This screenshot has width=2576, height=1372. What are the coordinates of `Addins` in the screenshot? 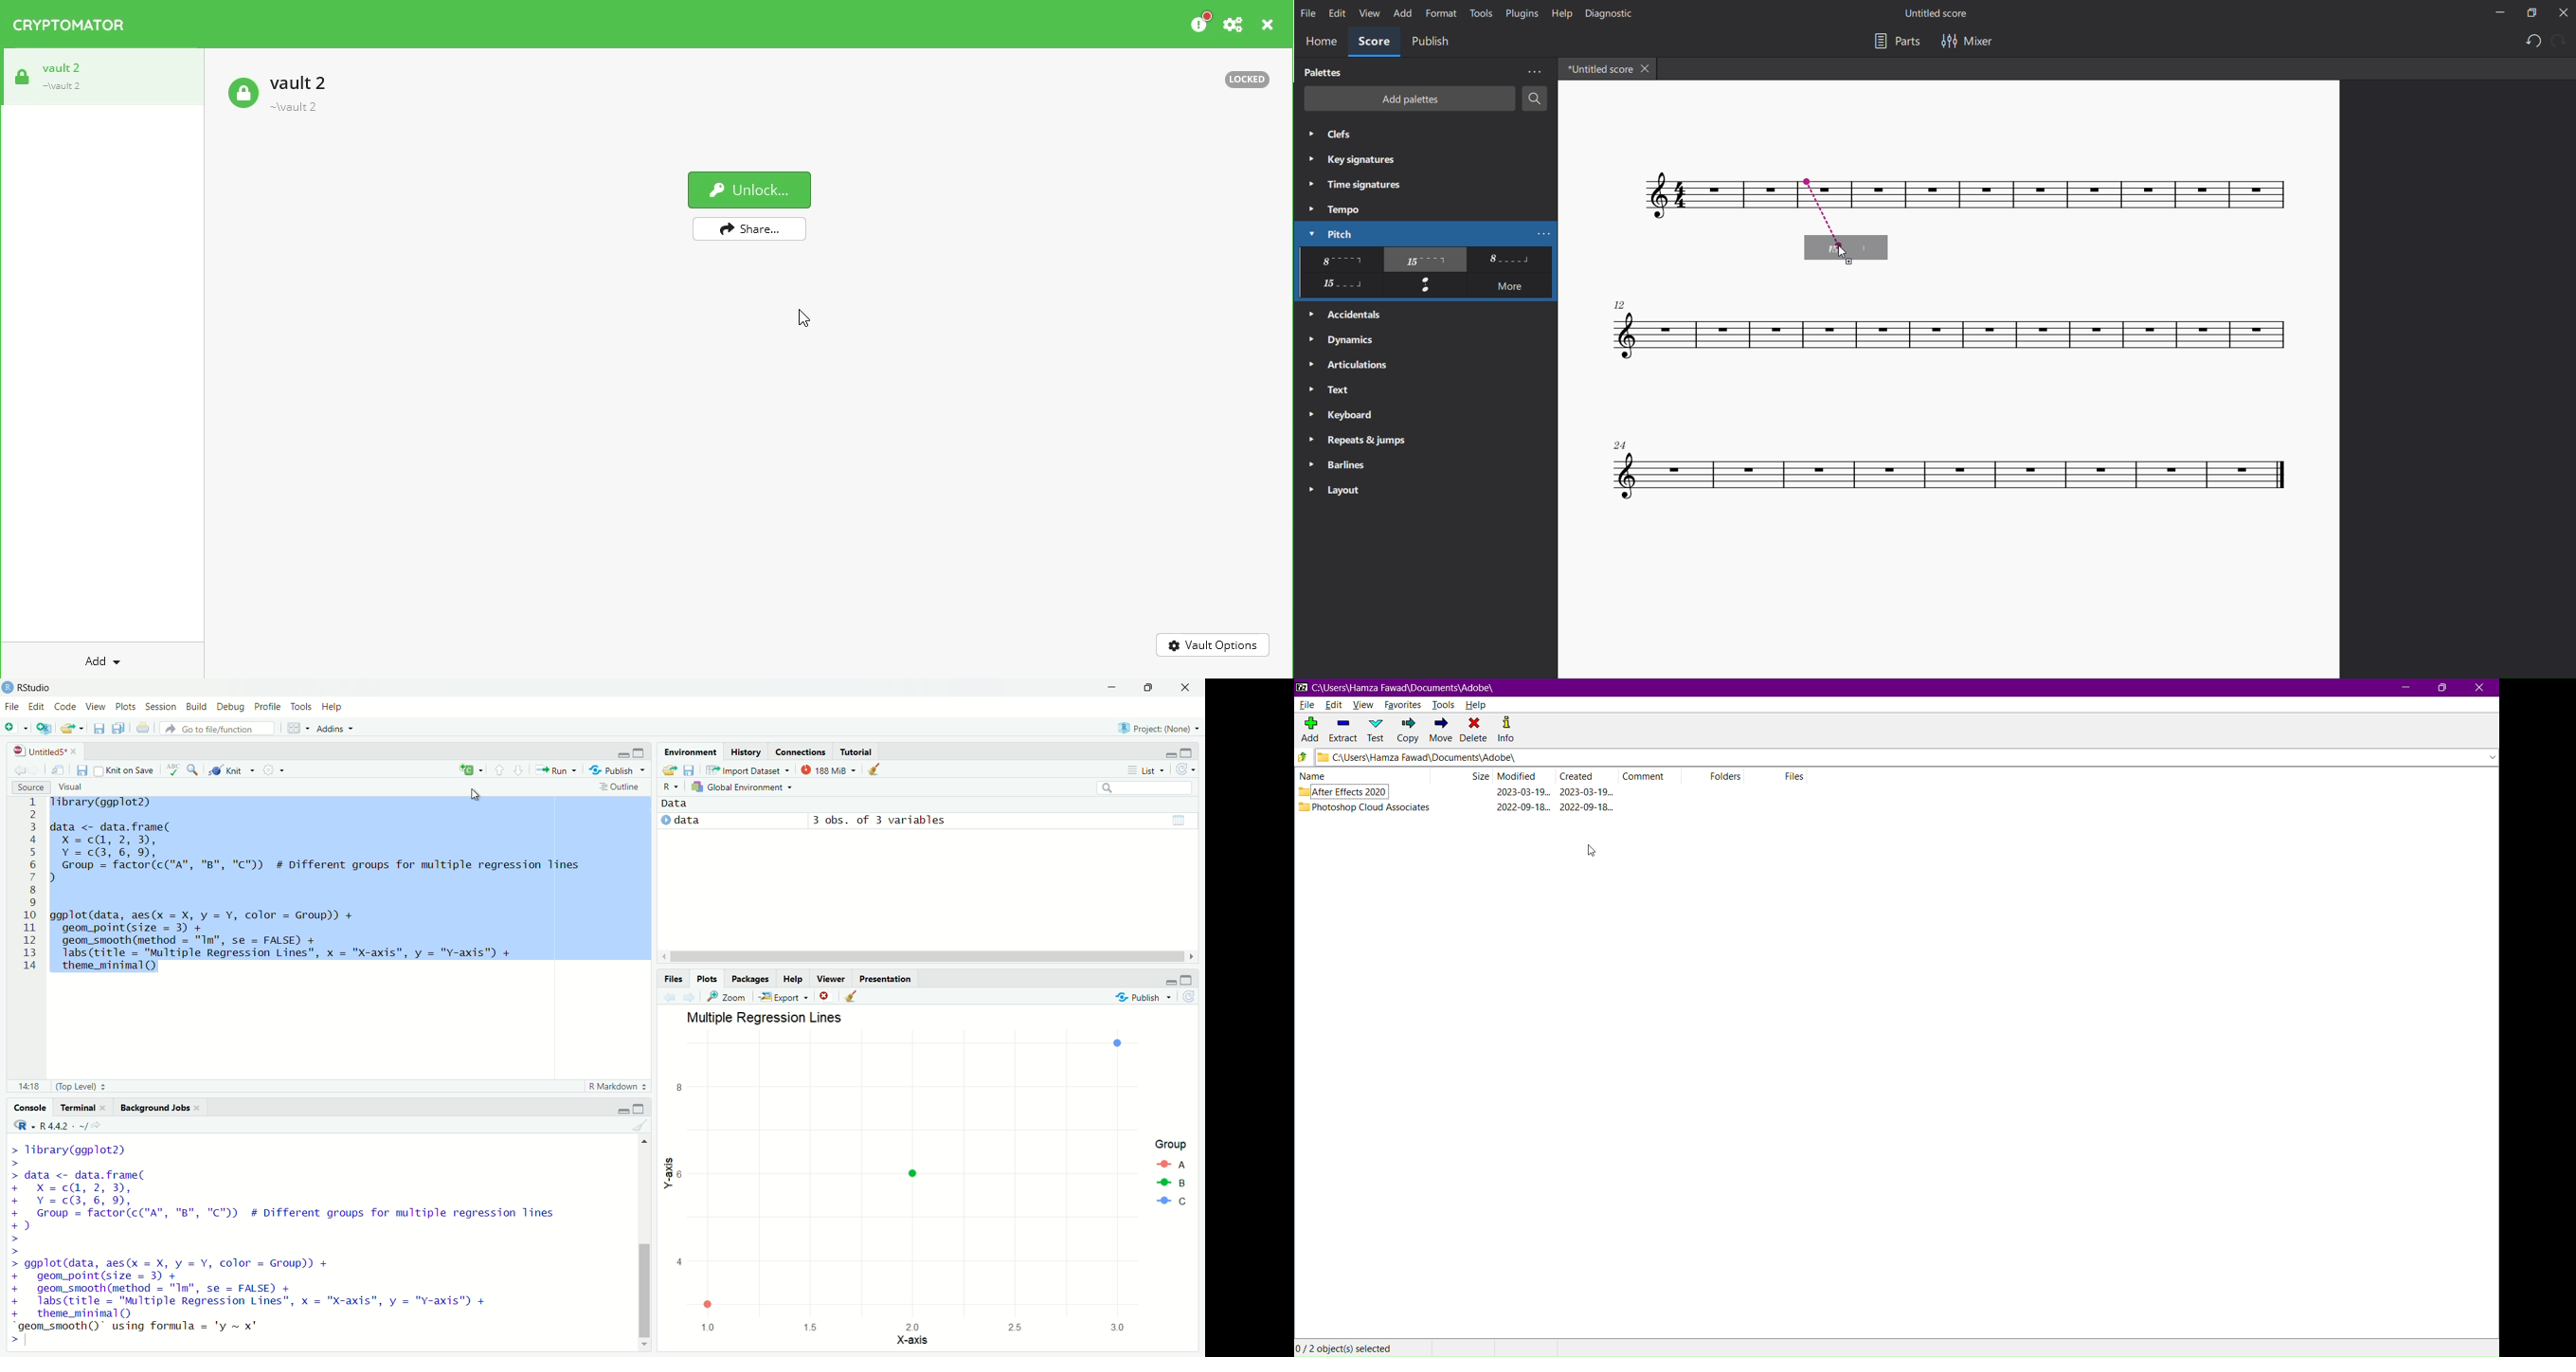 It's located at (338, 728).